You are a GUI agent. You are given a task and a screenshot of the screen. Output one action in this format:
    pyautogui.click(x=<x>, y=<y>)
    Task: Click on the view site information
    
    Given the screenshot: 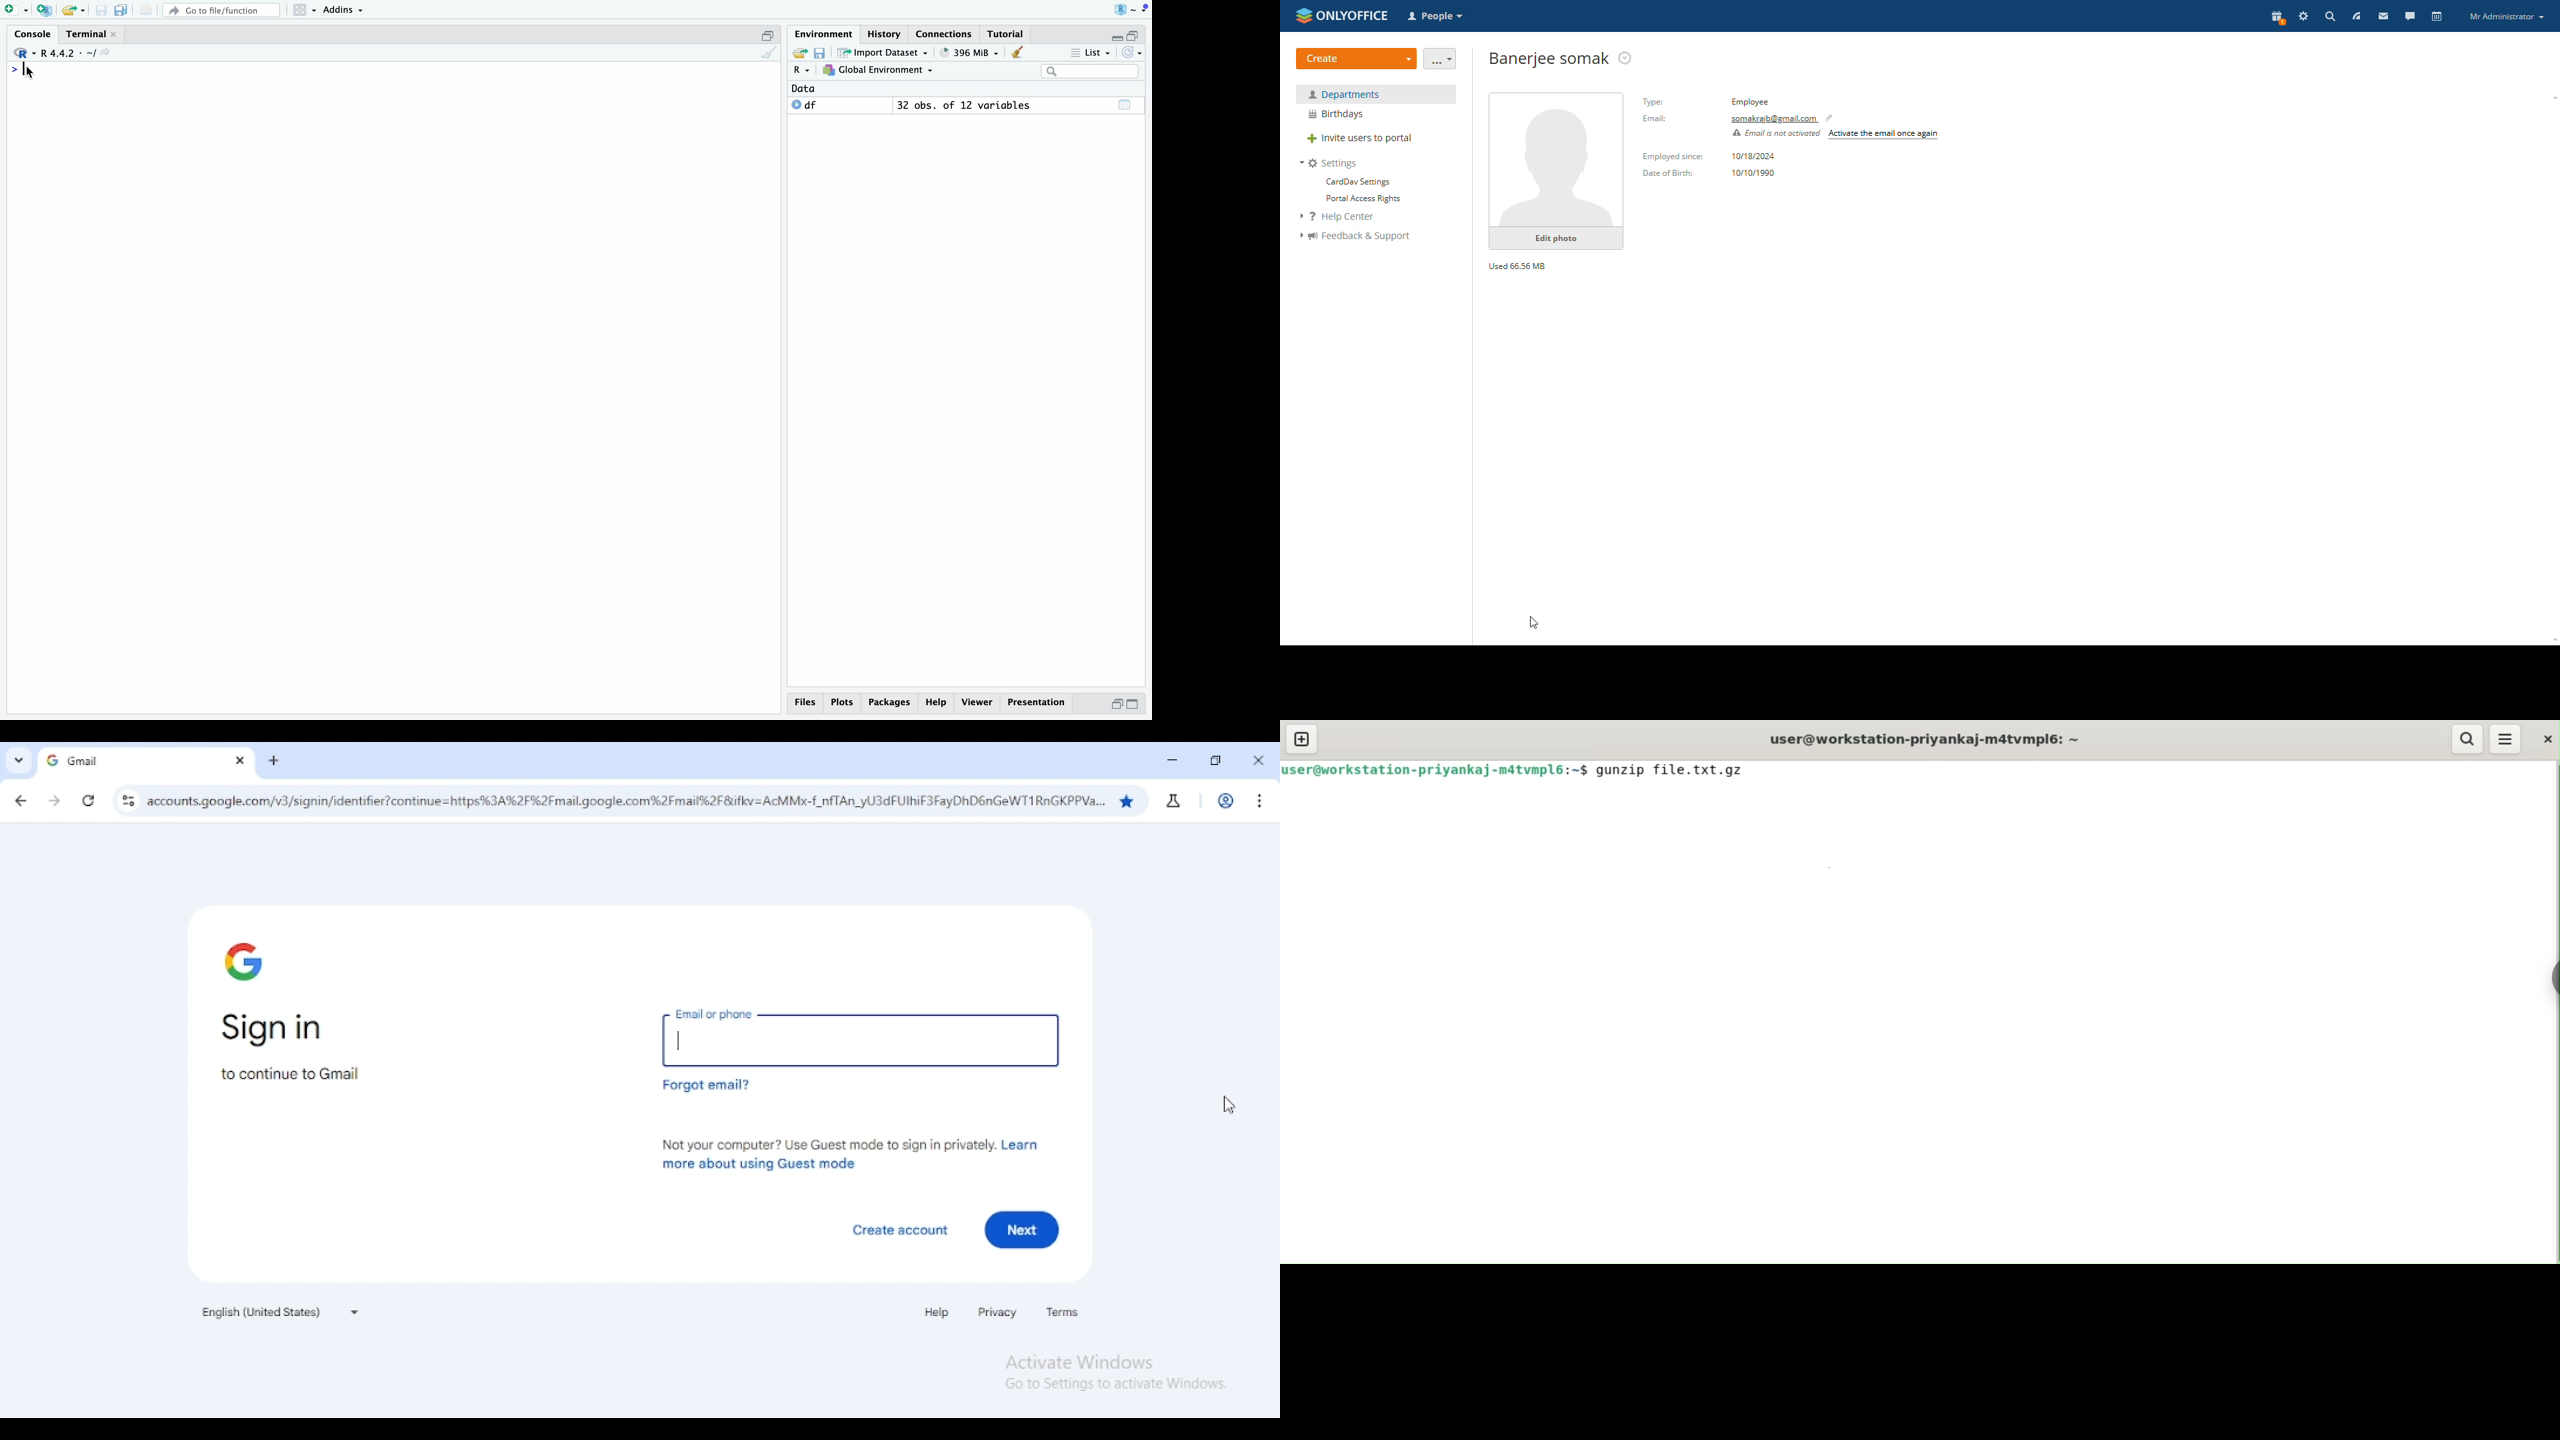 What is the action you would take?
    pyautogui.click(x=127, y=801)
    